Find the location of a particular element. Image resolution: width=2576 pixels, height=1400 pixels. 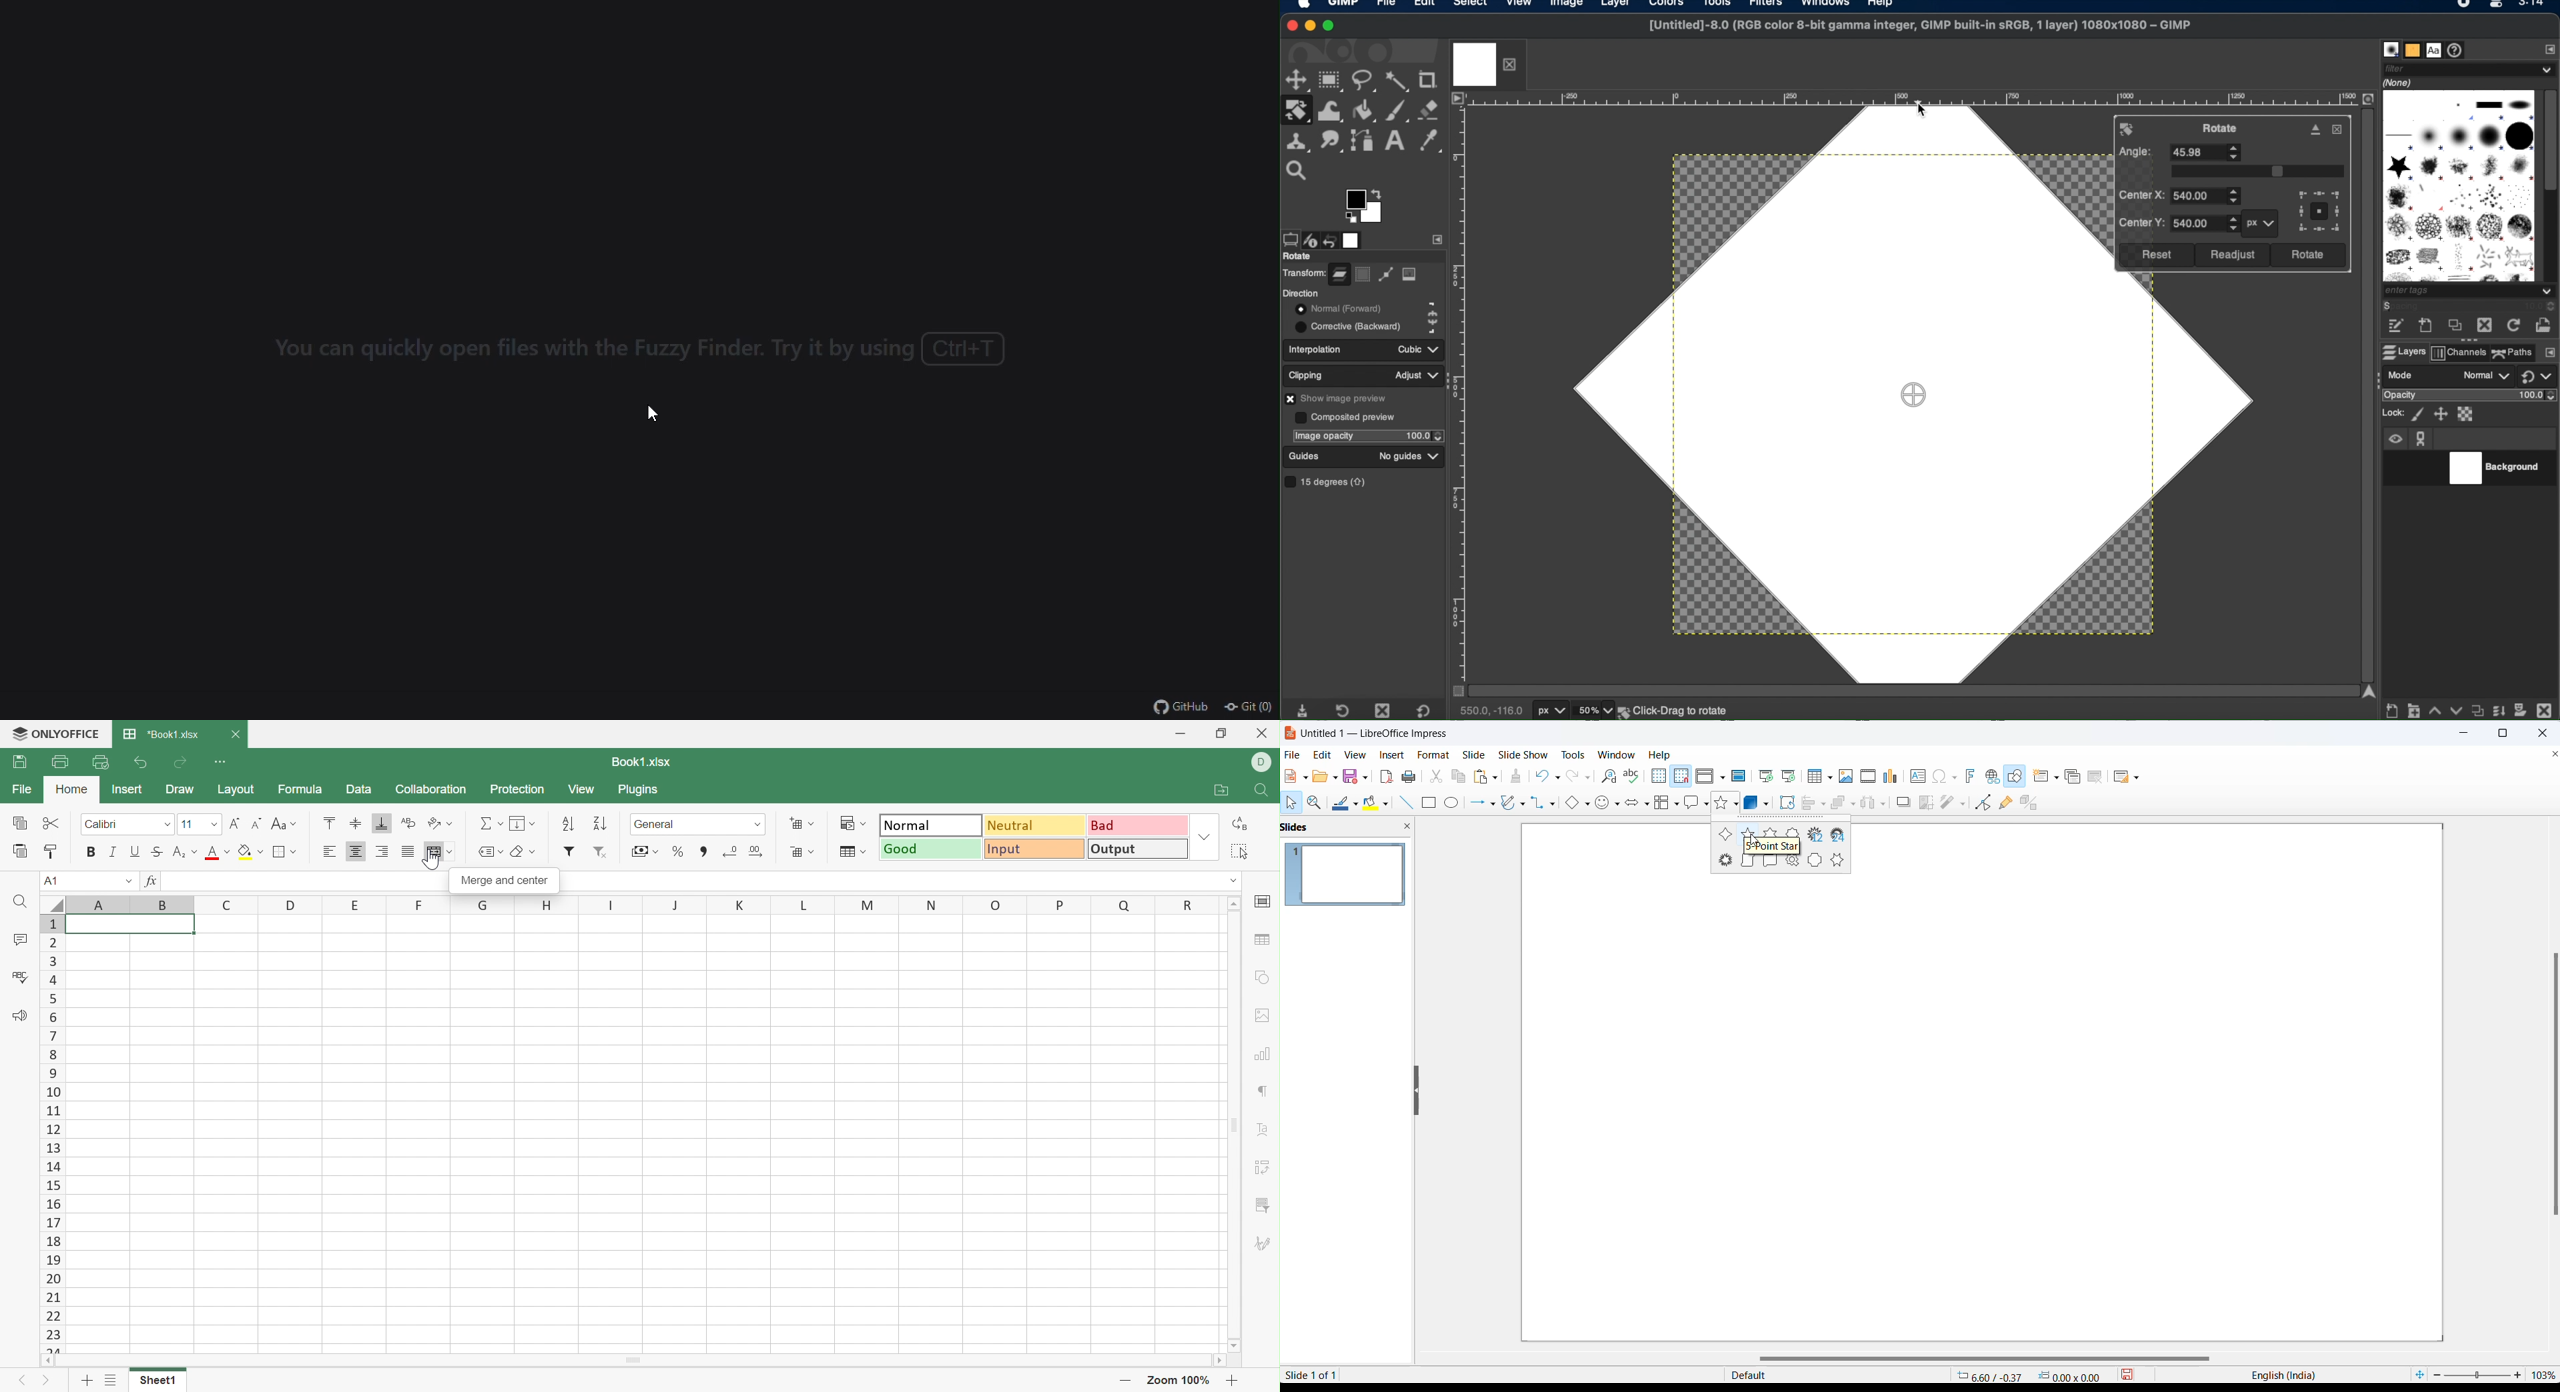

align is located at coordinates (1814, 804).